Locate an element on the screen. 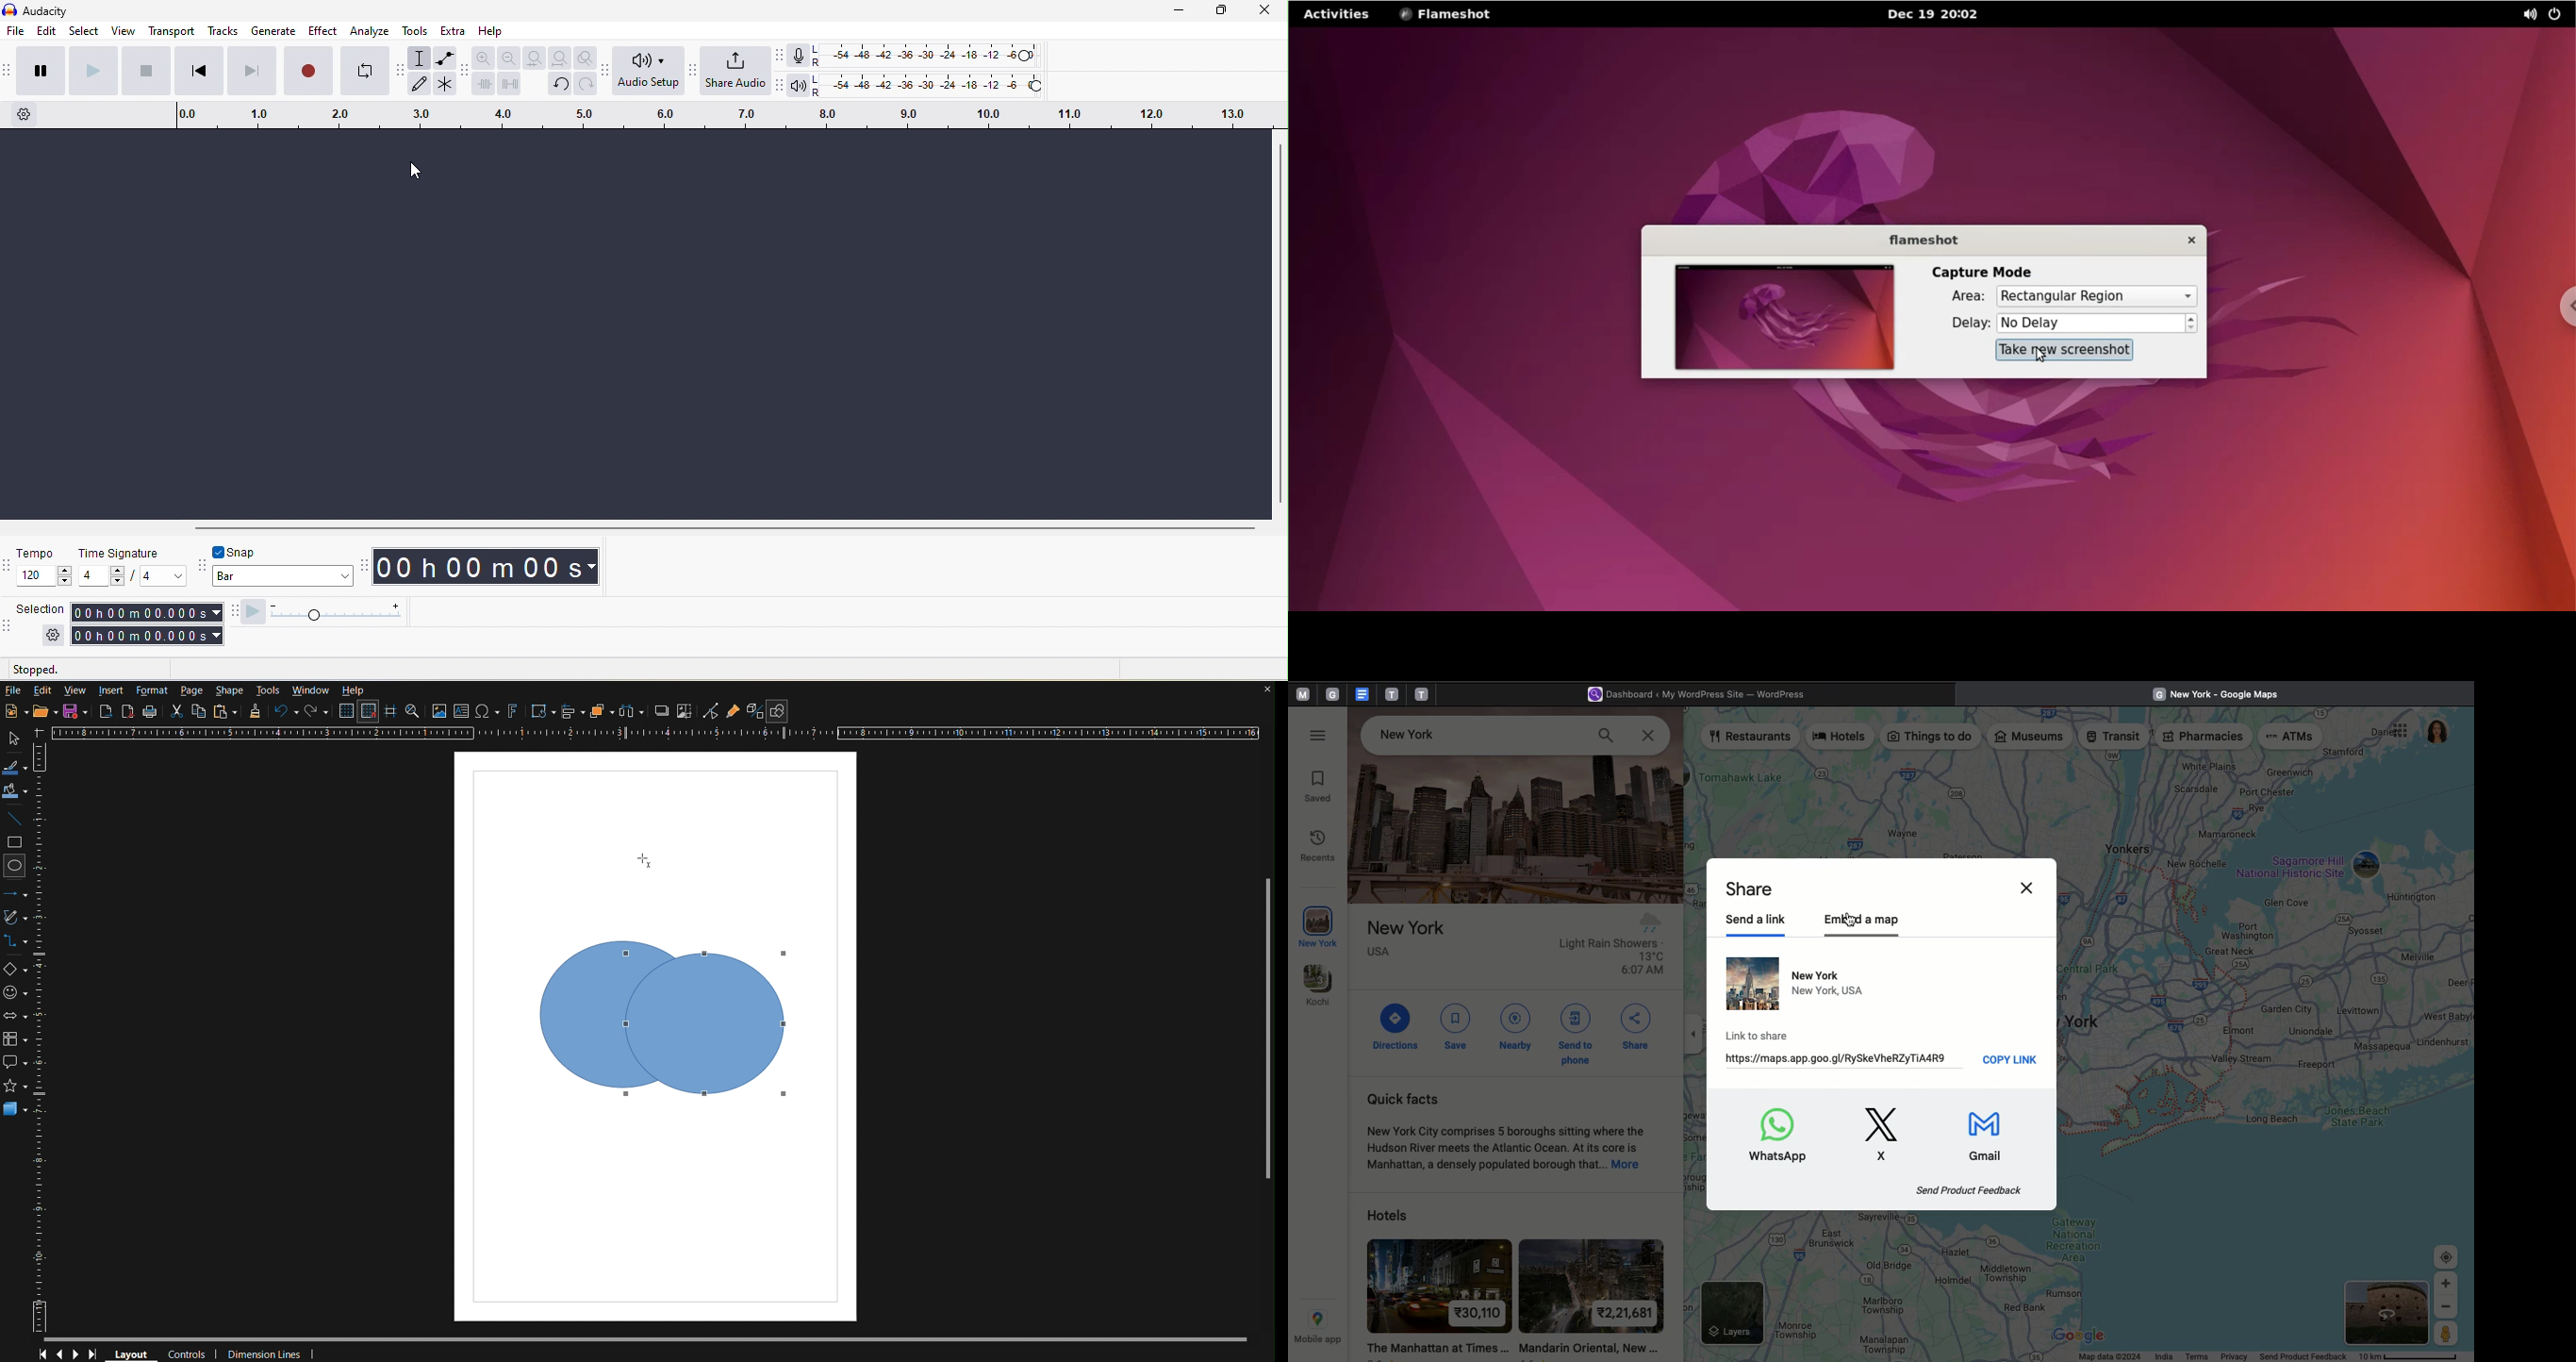 The image size is (2576, 1372). Dimension Lines is located at coordinates (266, 1352).